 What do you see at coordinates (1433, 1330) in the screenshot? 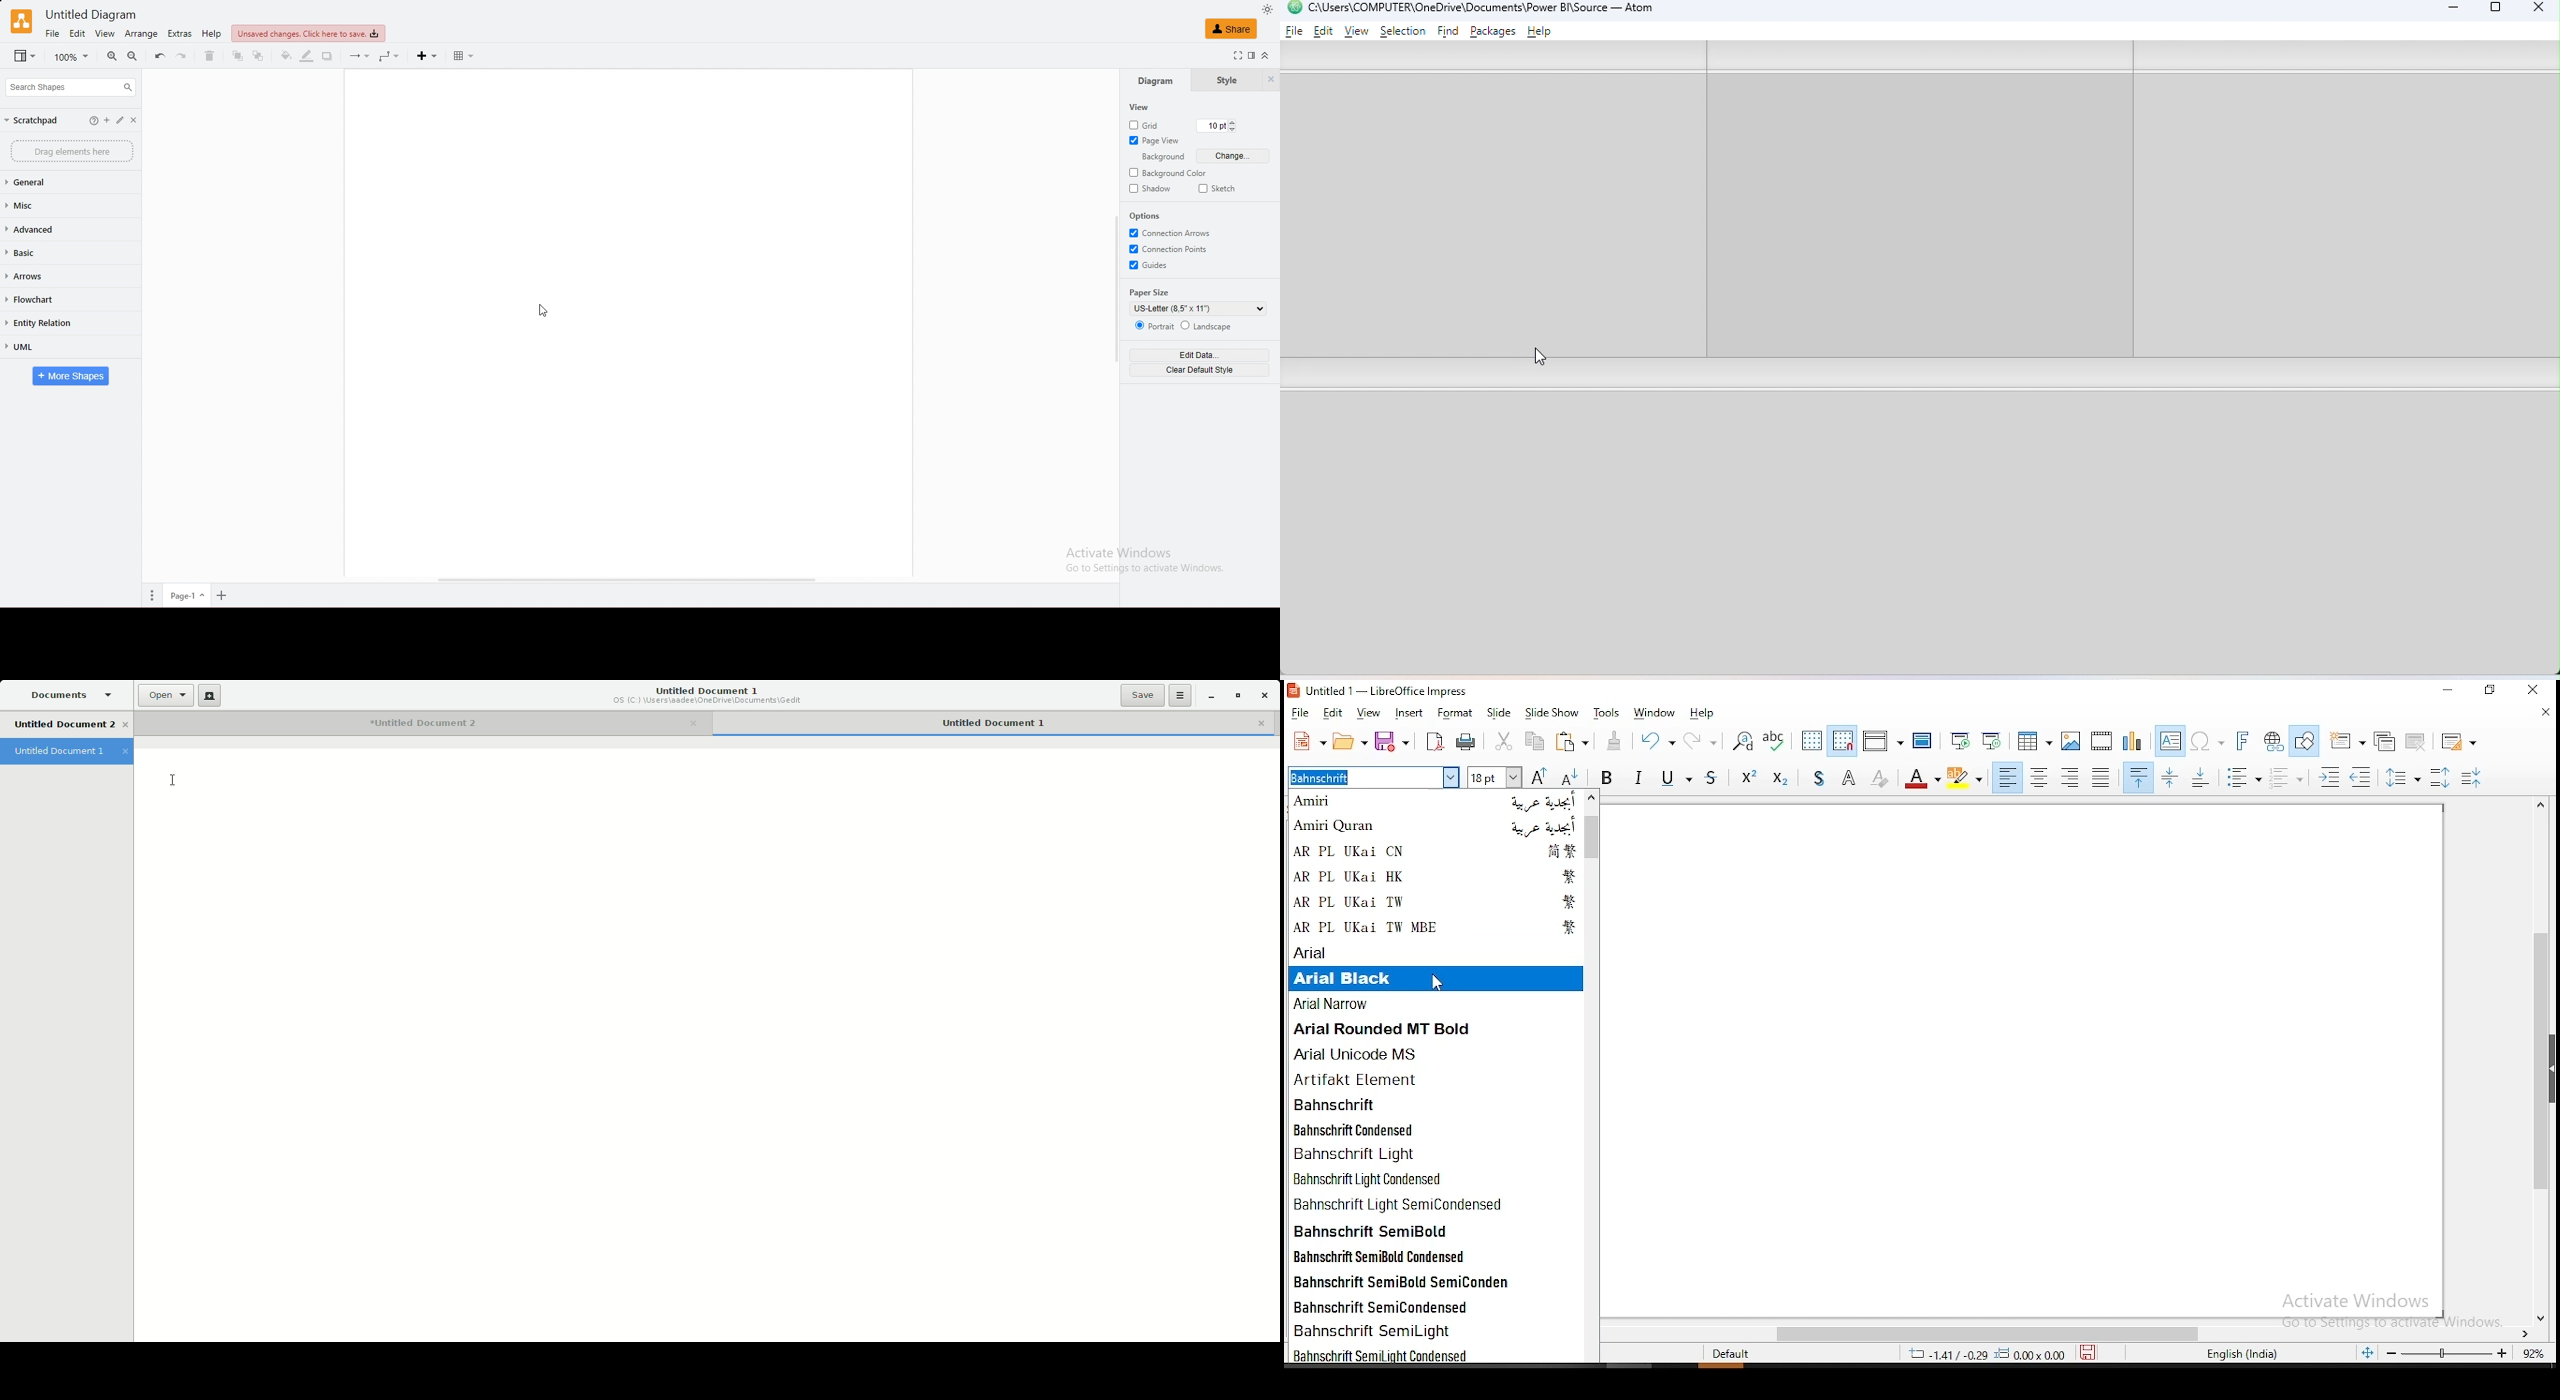
I see `bahnschrift semilight` at bounding box center [1433, 1330].